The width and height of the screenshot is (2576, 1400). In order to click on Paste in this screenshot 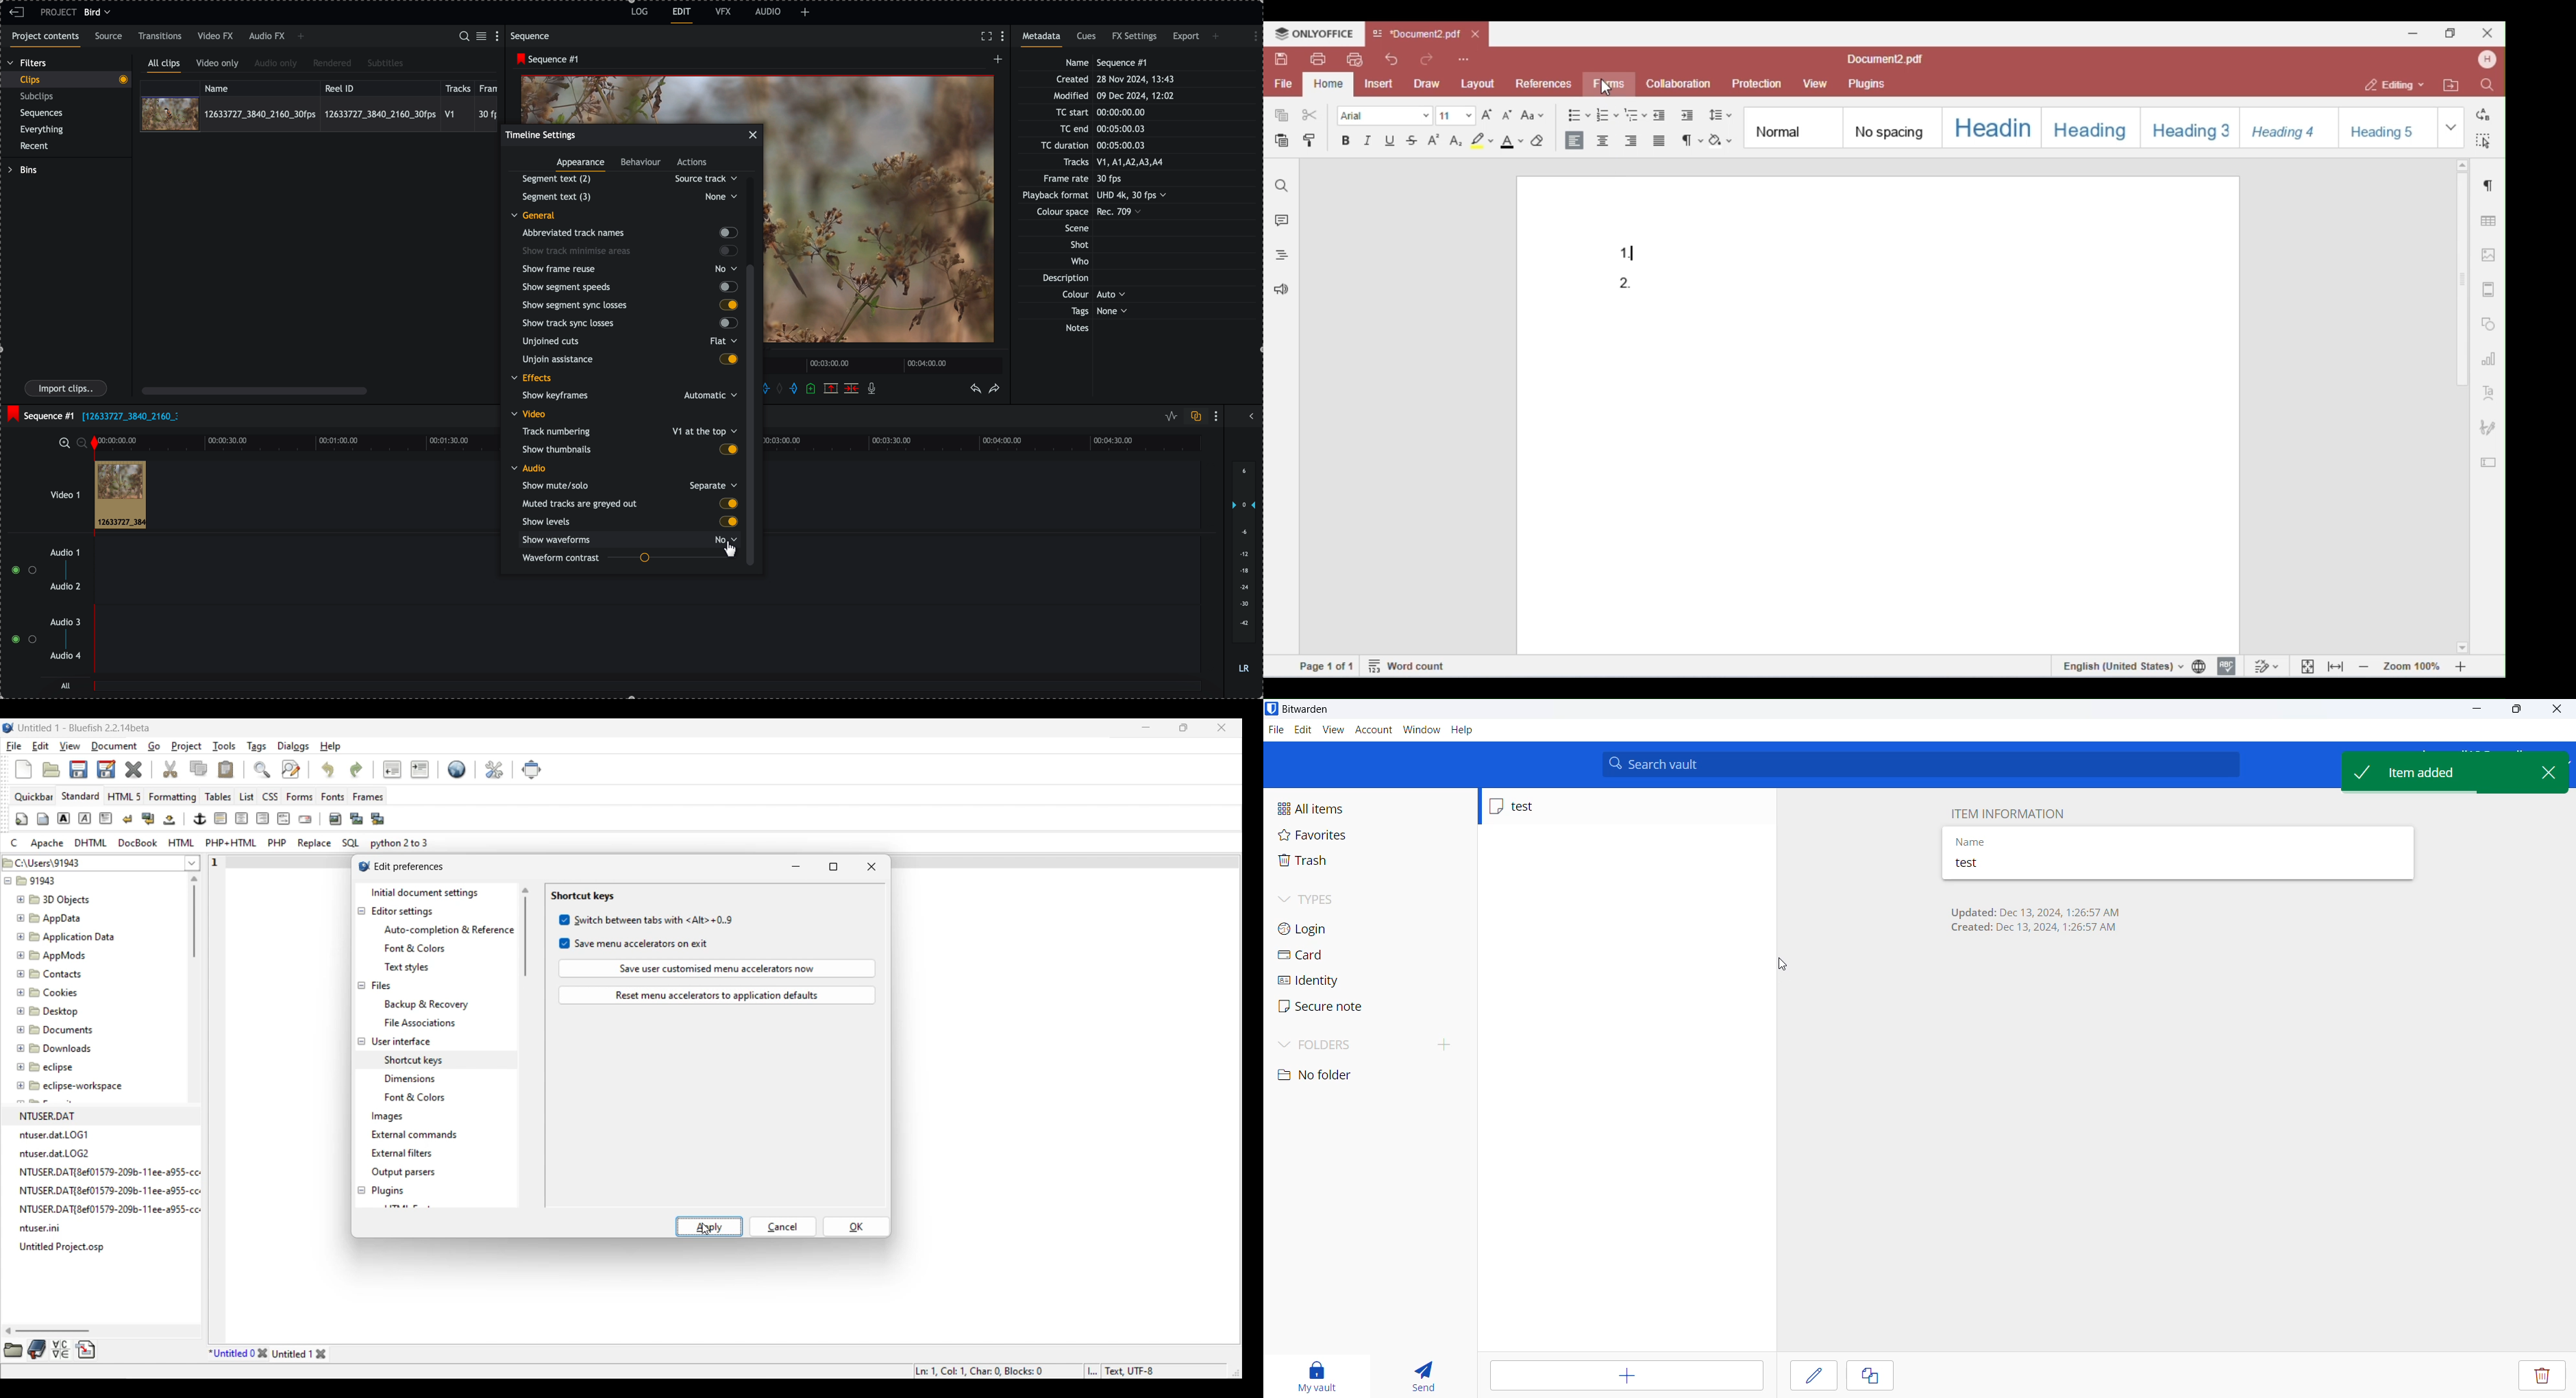, I will do `click(226, 769)`.